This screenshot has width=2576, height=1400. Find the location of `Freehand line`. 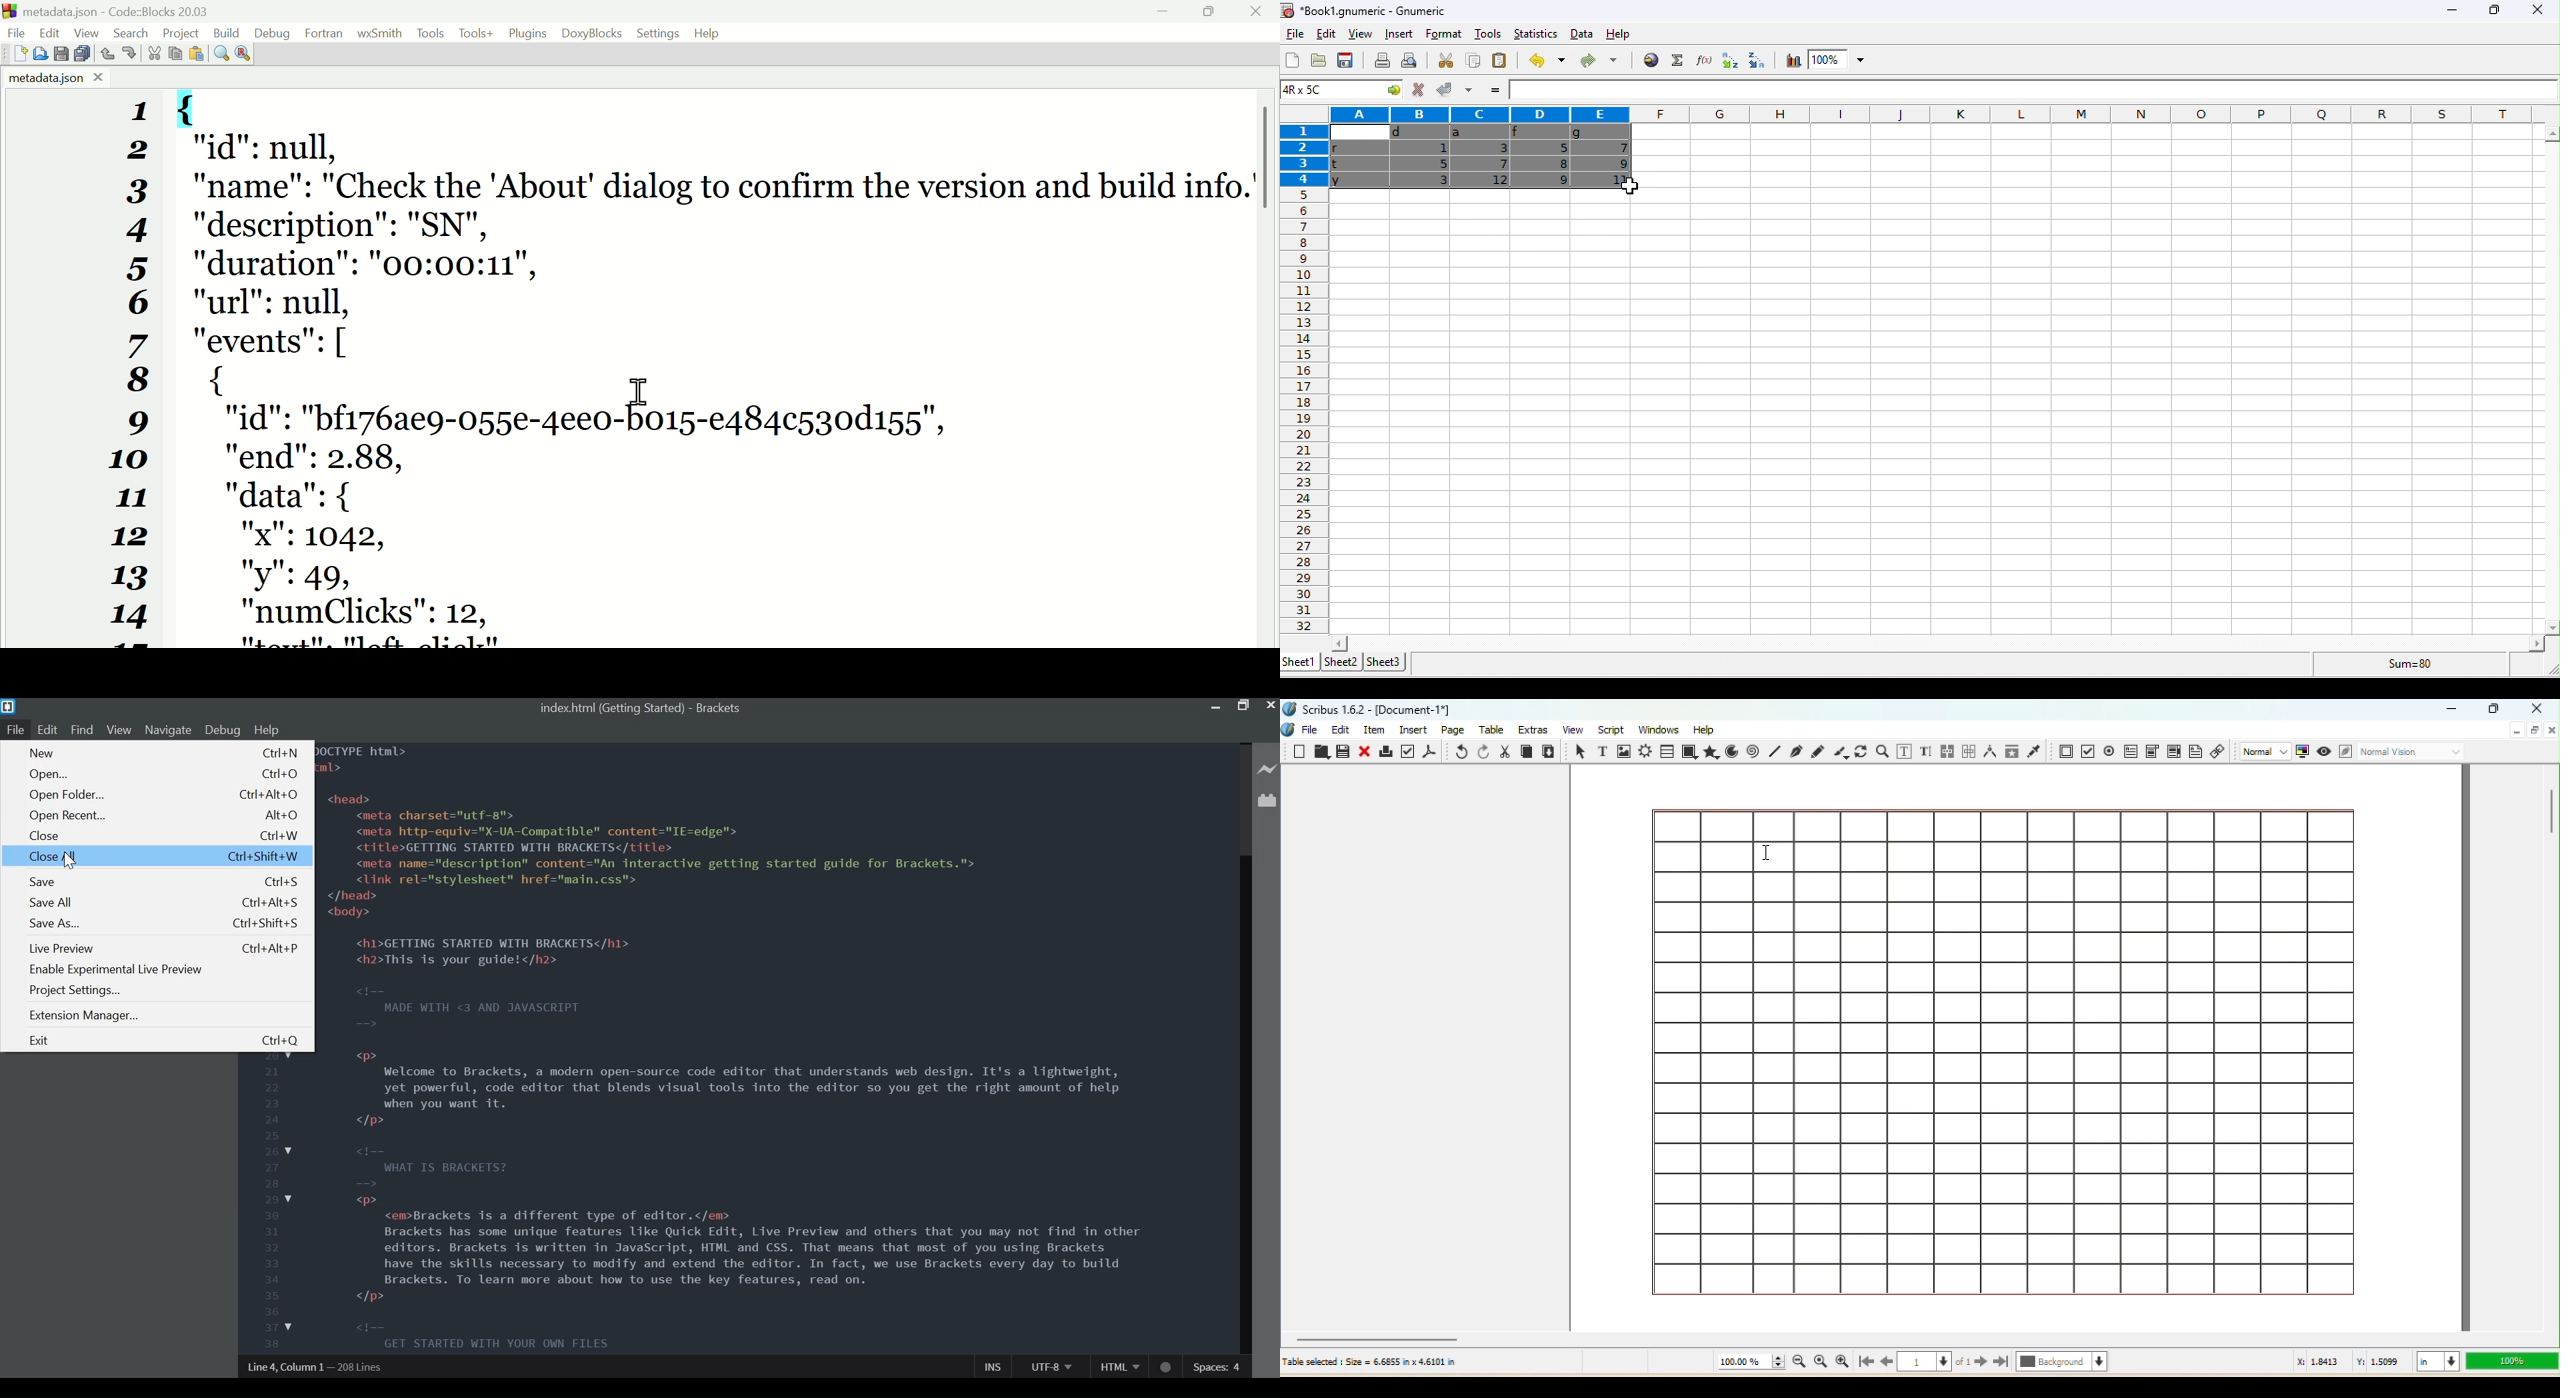

Freehand line is located at coordinates (1817, 750).